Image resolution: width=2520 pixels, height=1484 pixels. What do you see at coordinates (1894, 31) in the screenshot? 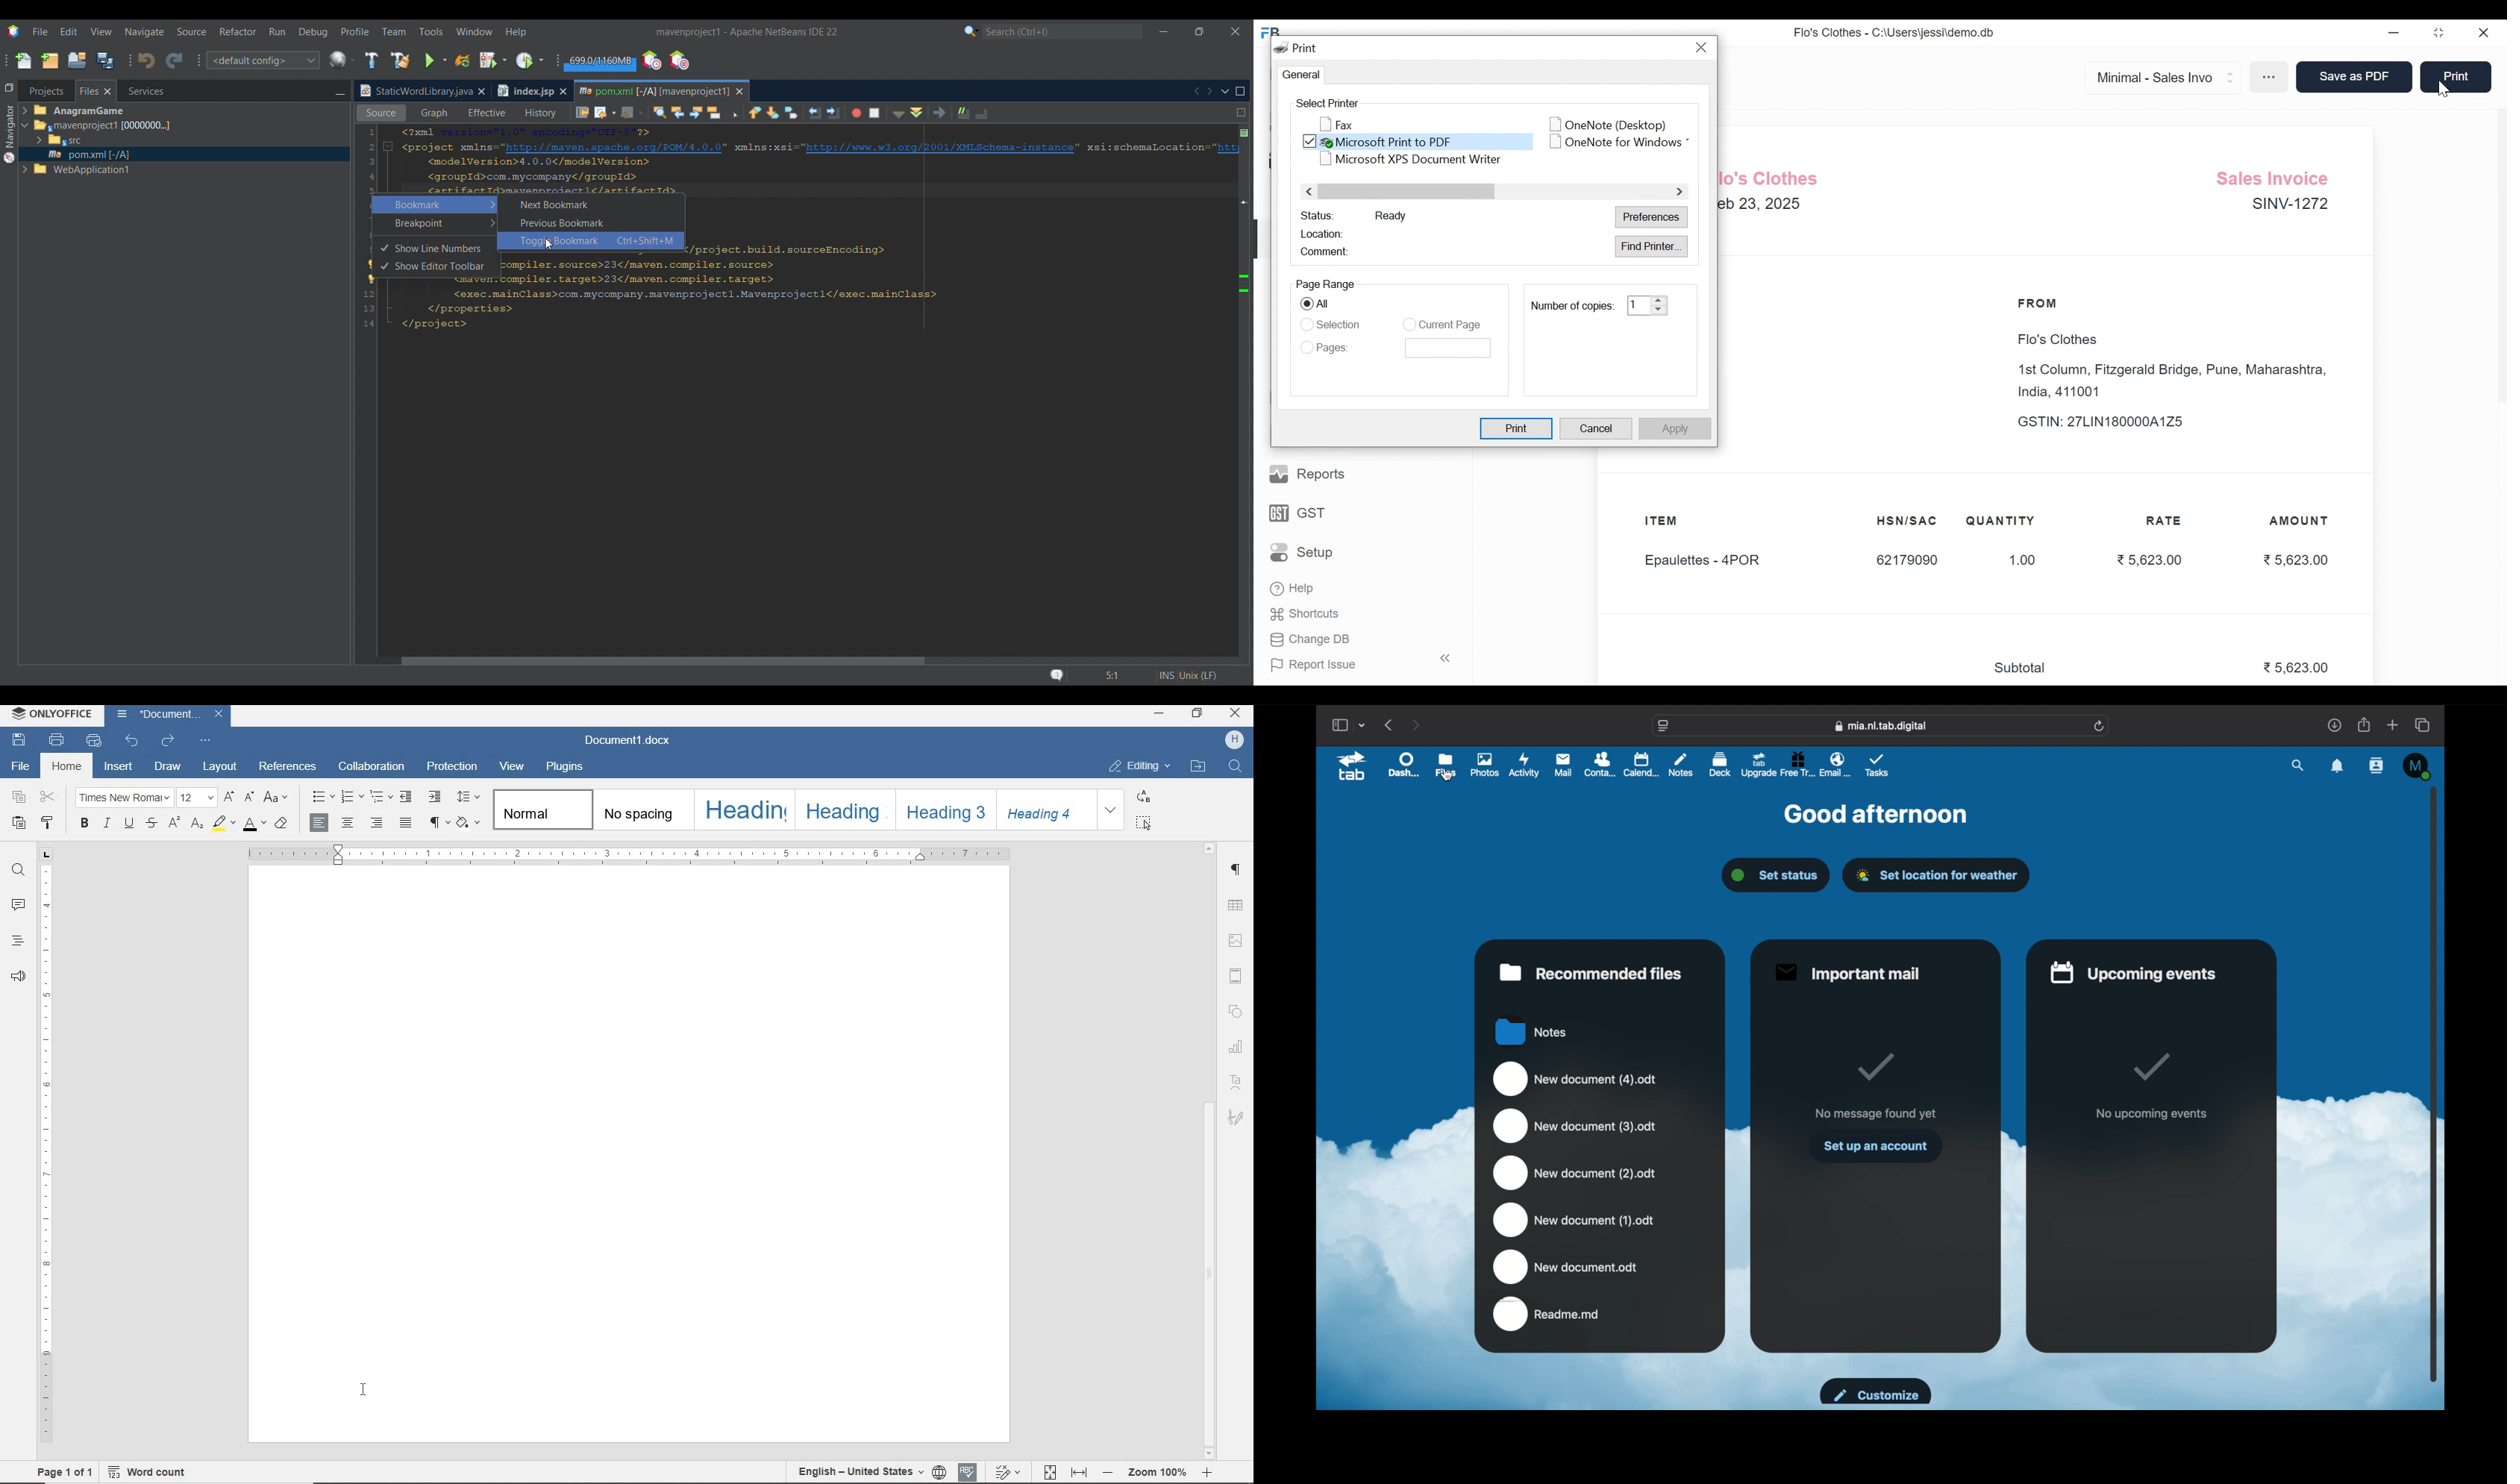
I see `Flo's Clothes - C:\Users\jessi\demo.db` at bounding box center [1894, 31].